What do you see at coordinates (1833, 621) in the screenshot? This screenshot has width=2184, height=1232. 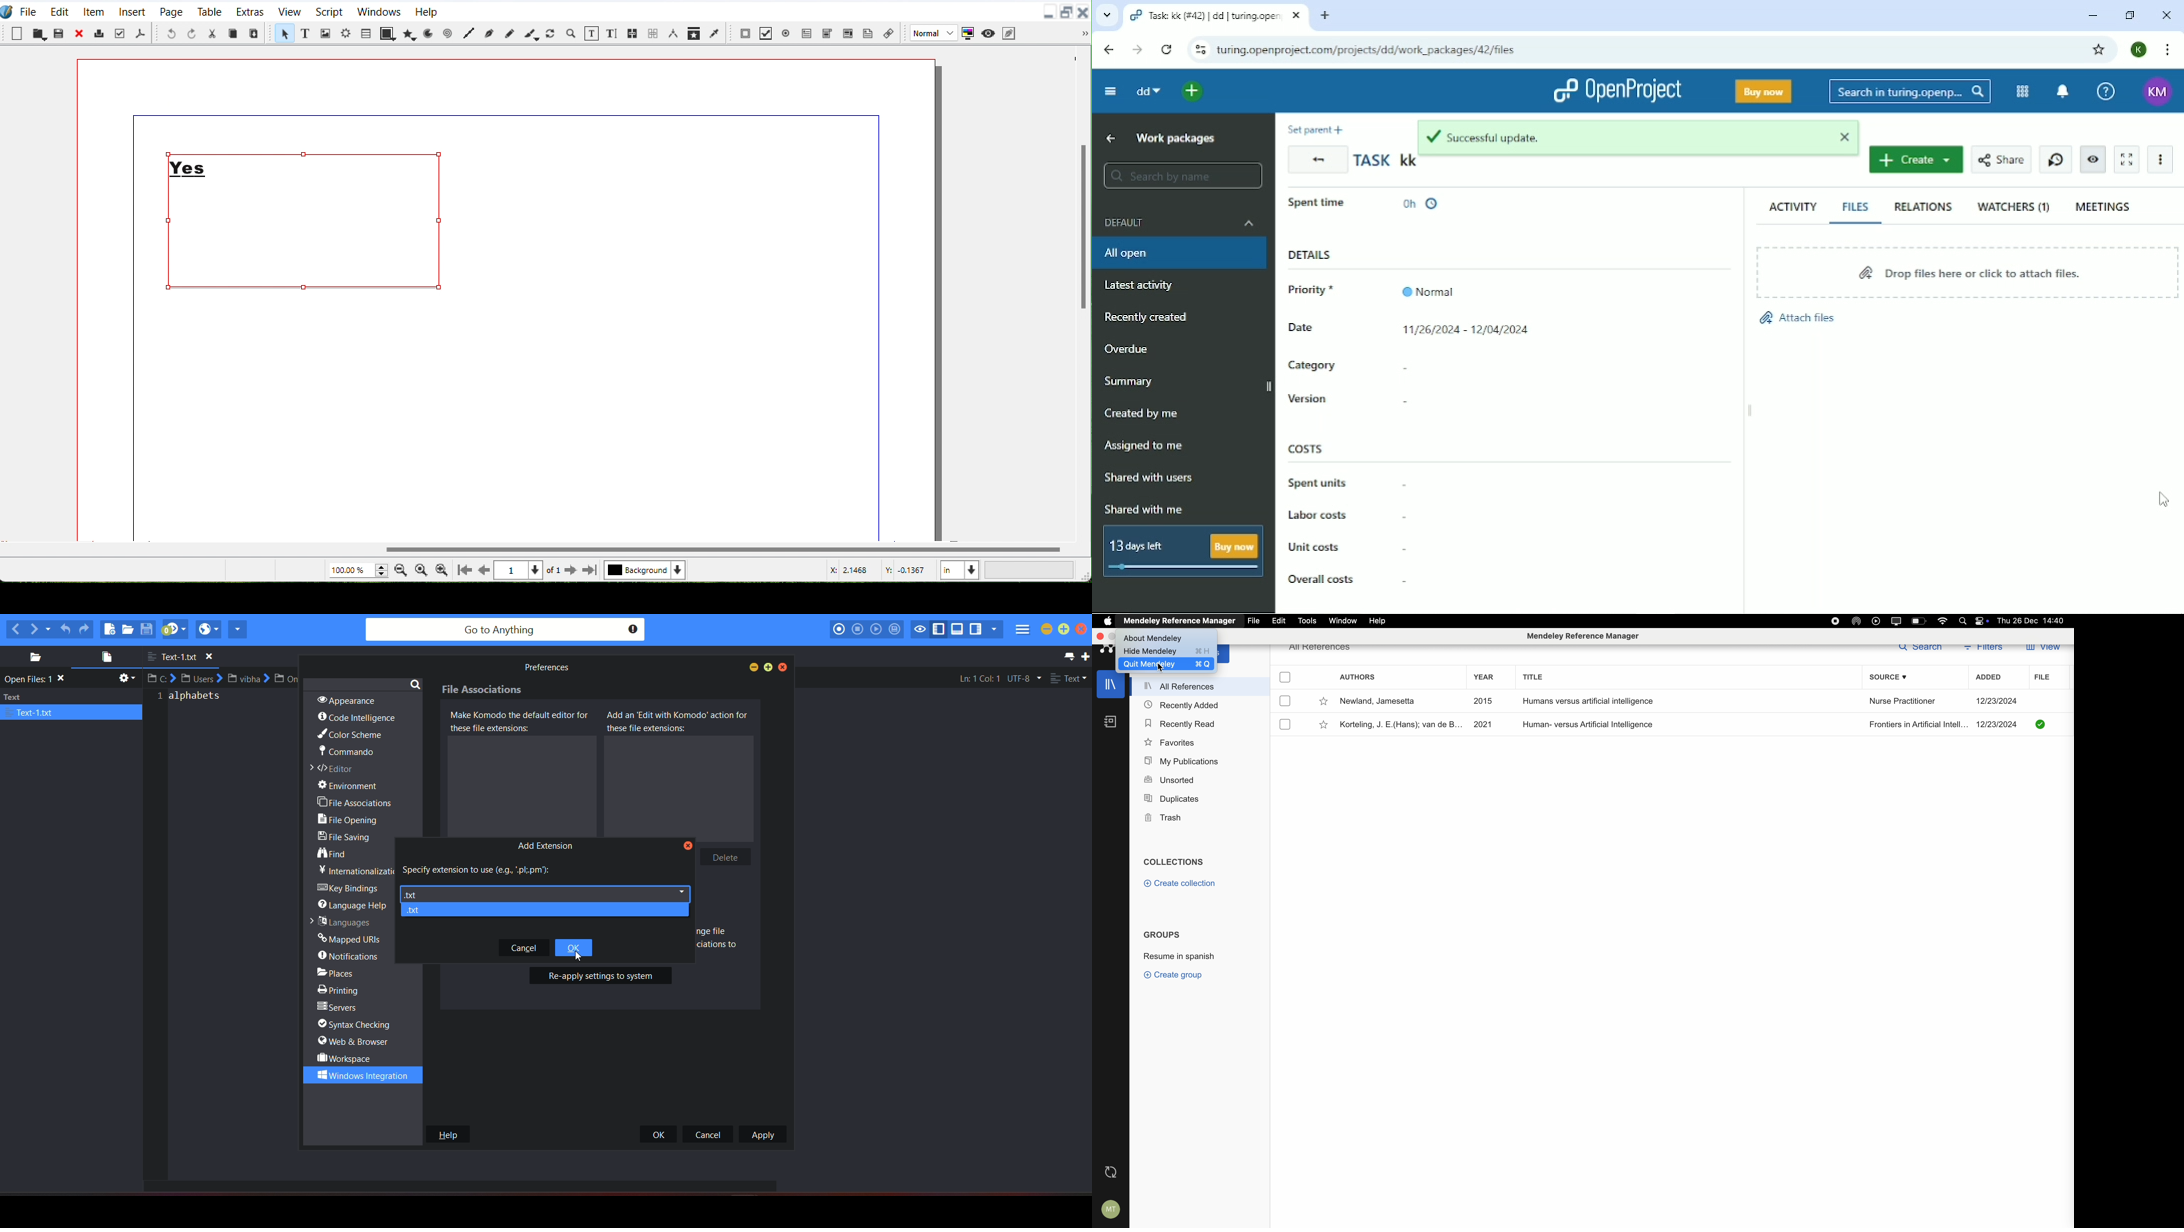 I see `stop recording` at bounding box center [1833, 621].